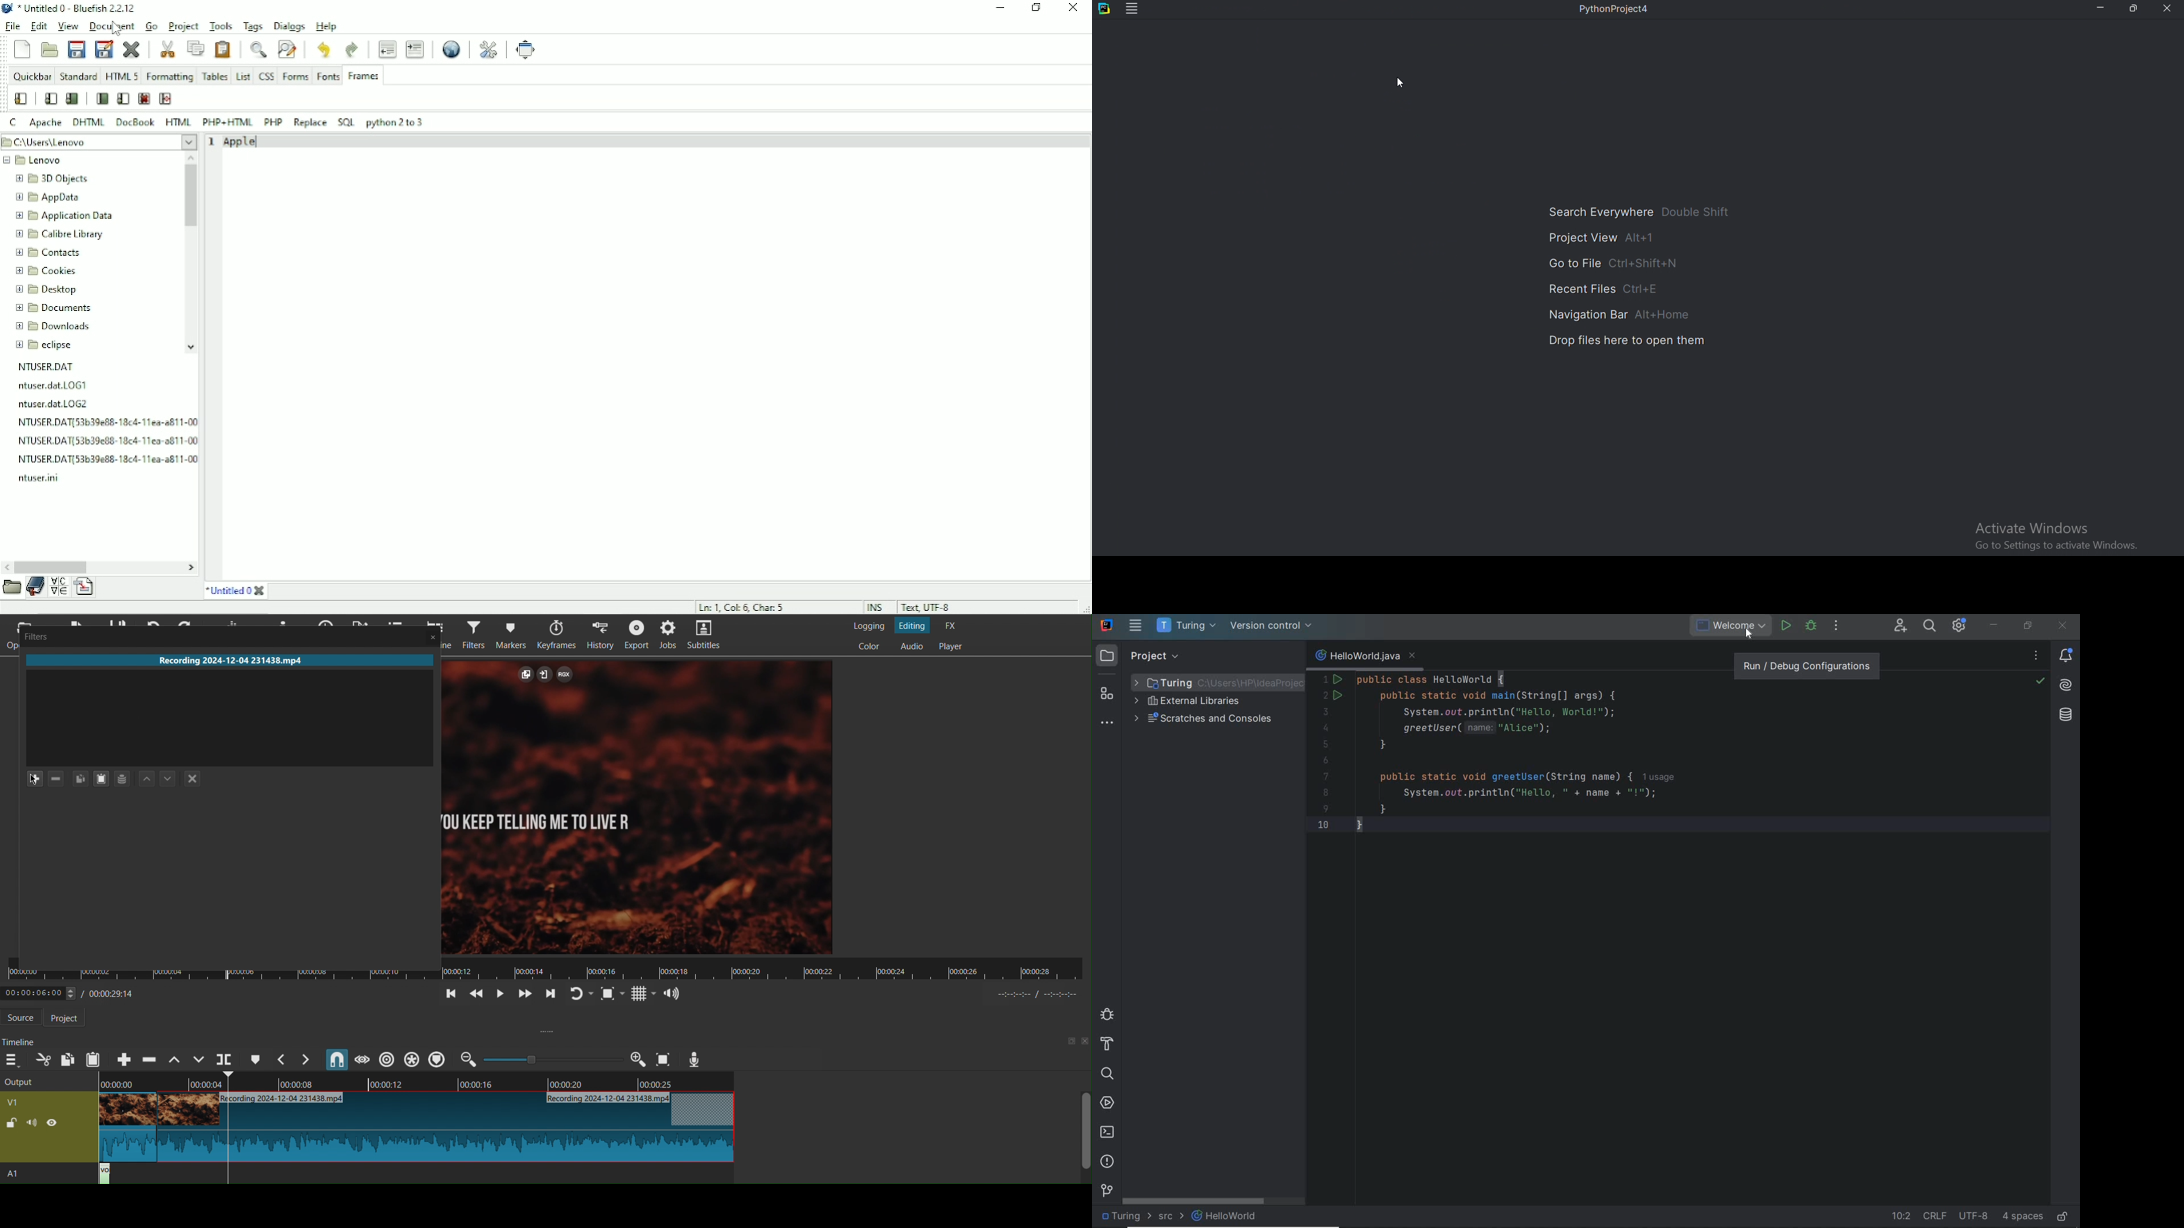 The image size is (2184, 1232). What do you see at coordinates (637, 634) in the screenshot?
I see `Export` at bounding box center [637, 634].